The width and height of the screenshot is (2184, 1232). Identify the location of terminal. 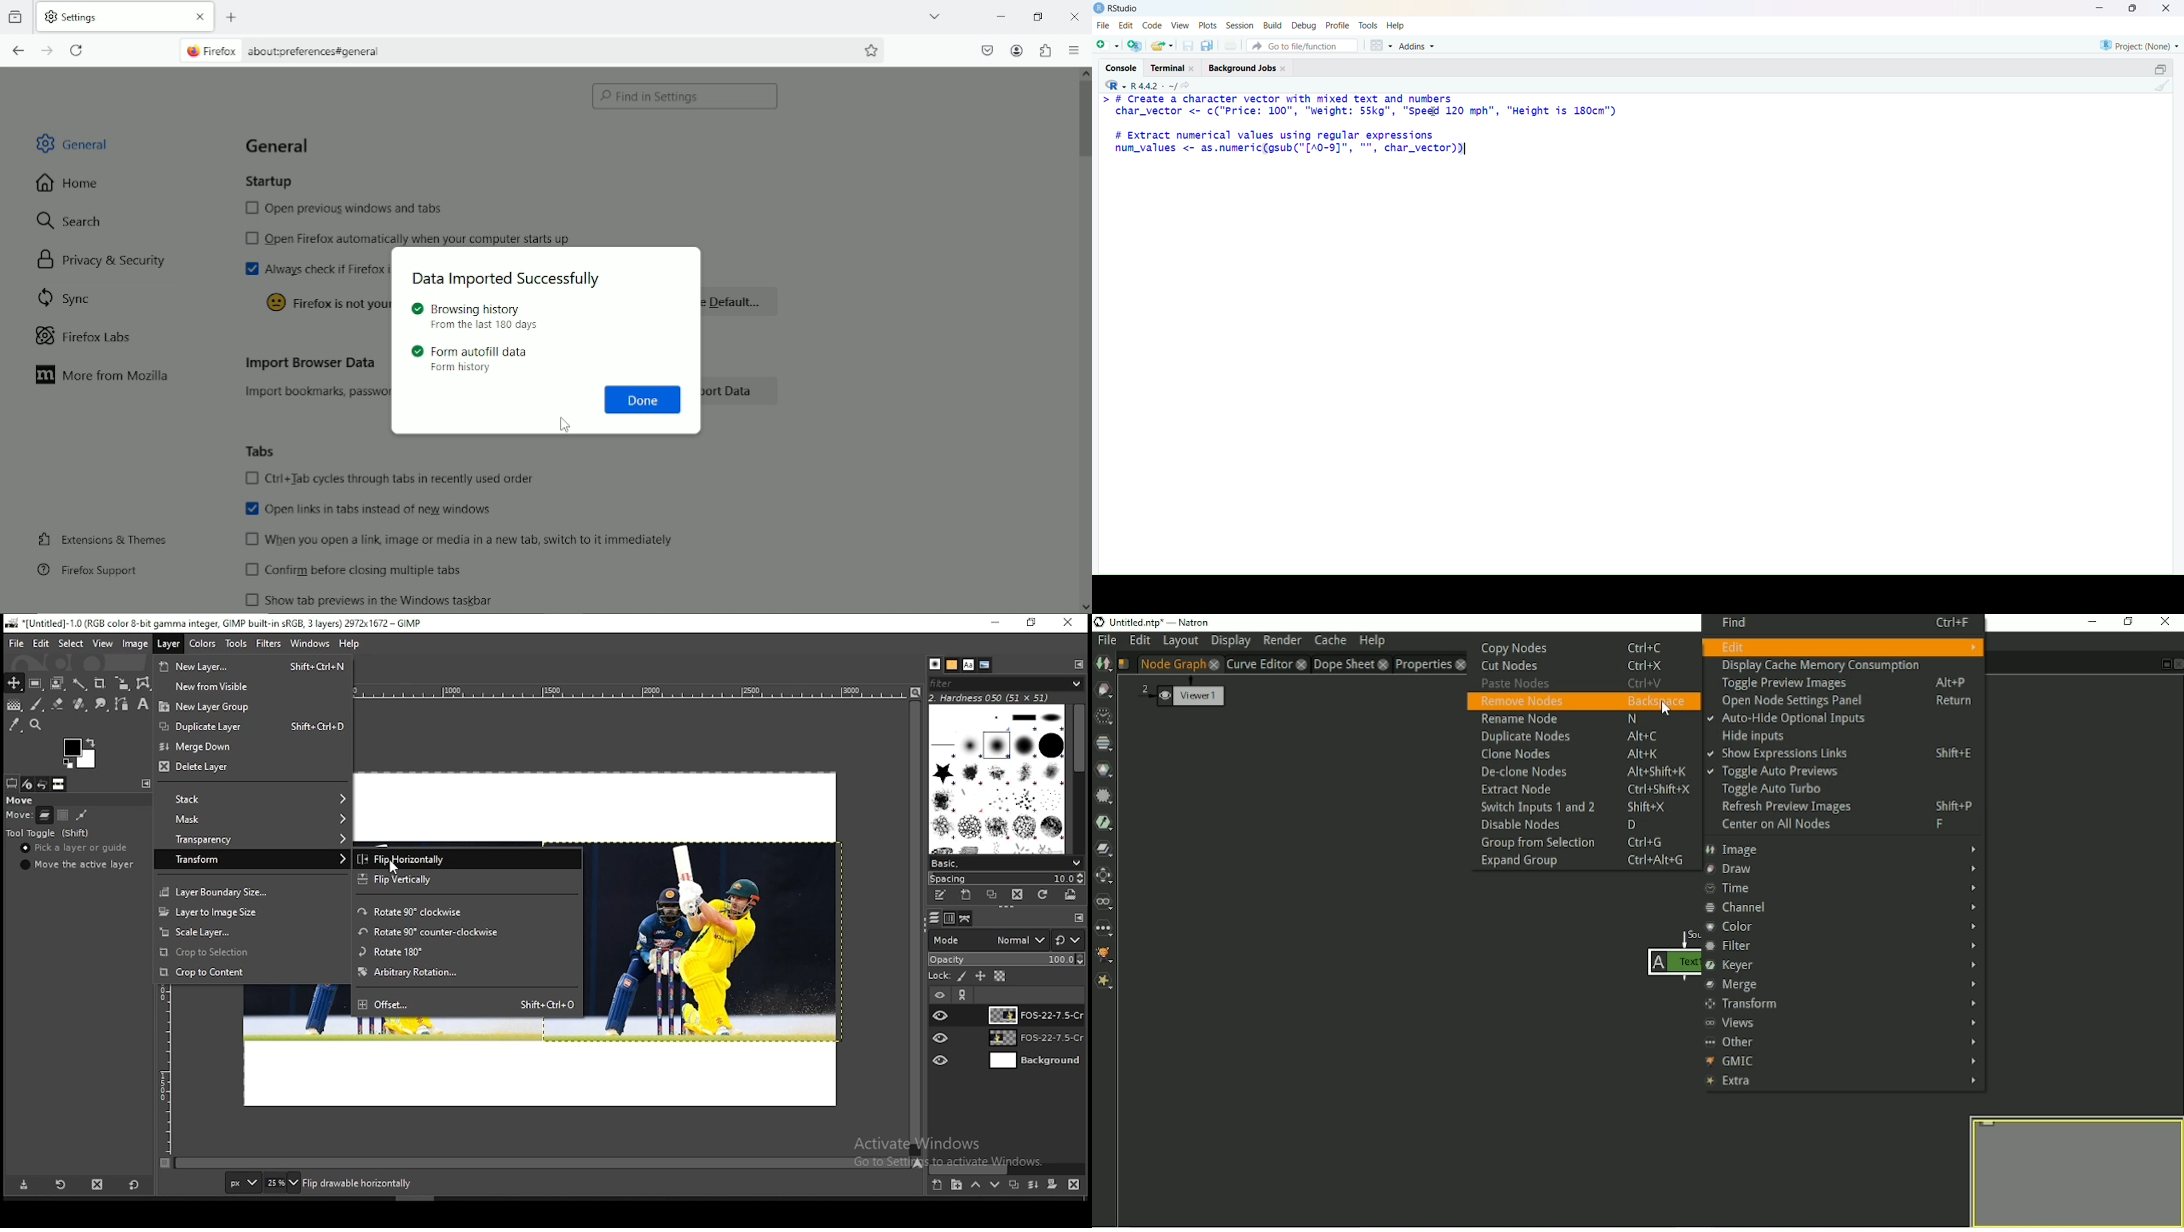
(1168, 68).